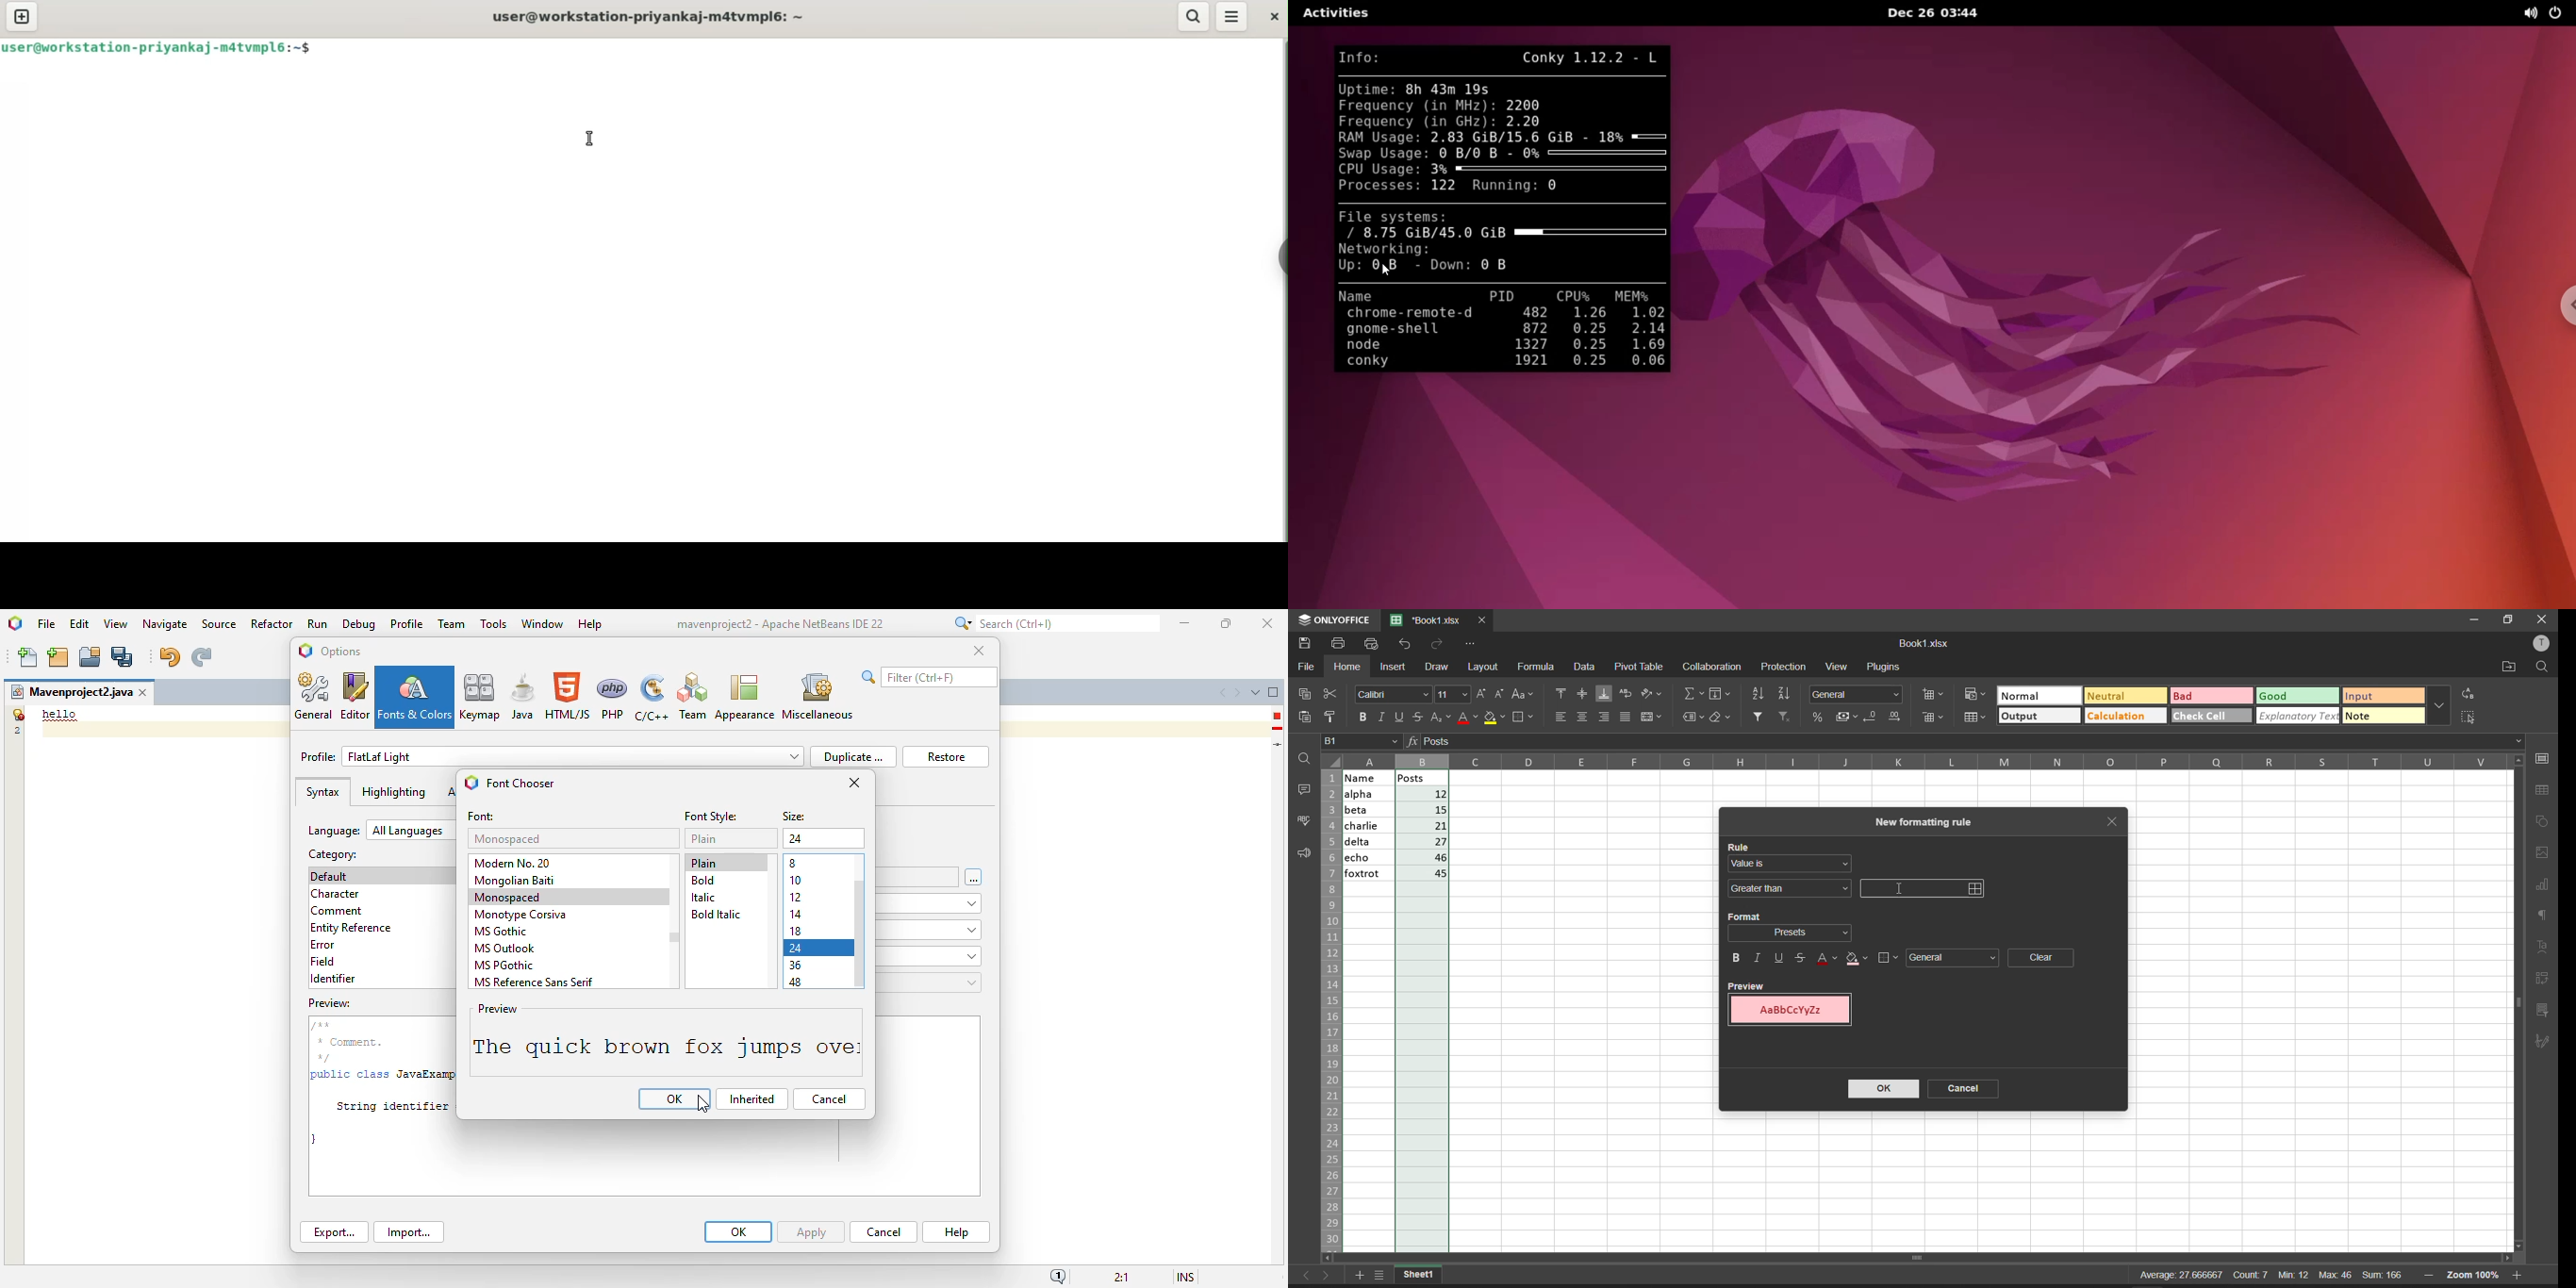  Describe the element at coordinates (1817, 718) in the screenshot. I see `percent style` at that location.